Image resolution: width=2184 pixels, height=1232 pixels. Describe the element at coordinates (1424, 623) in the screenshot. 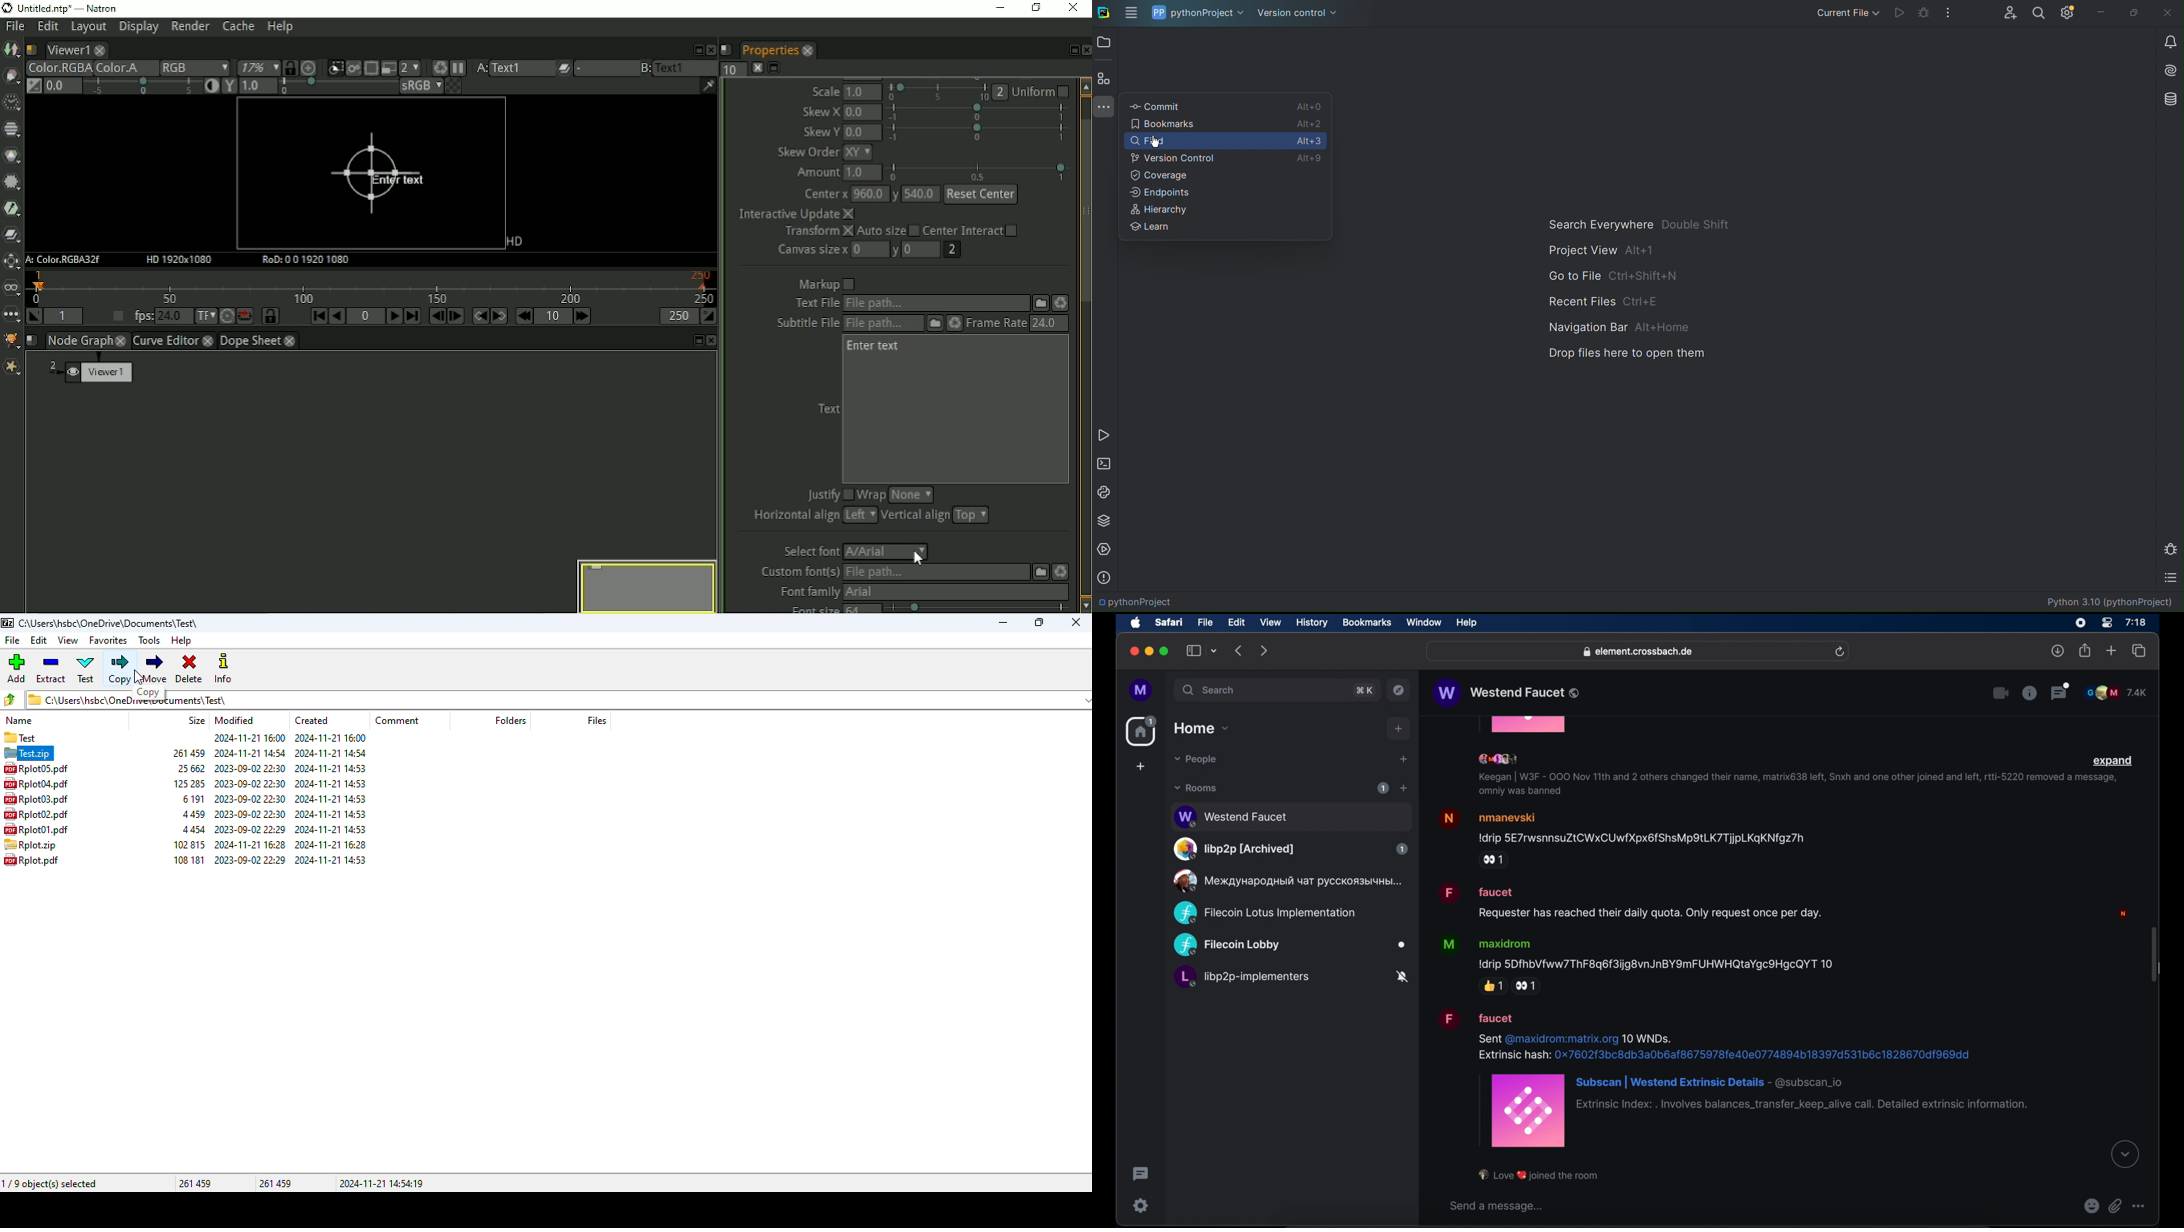

I see `window` at that location.